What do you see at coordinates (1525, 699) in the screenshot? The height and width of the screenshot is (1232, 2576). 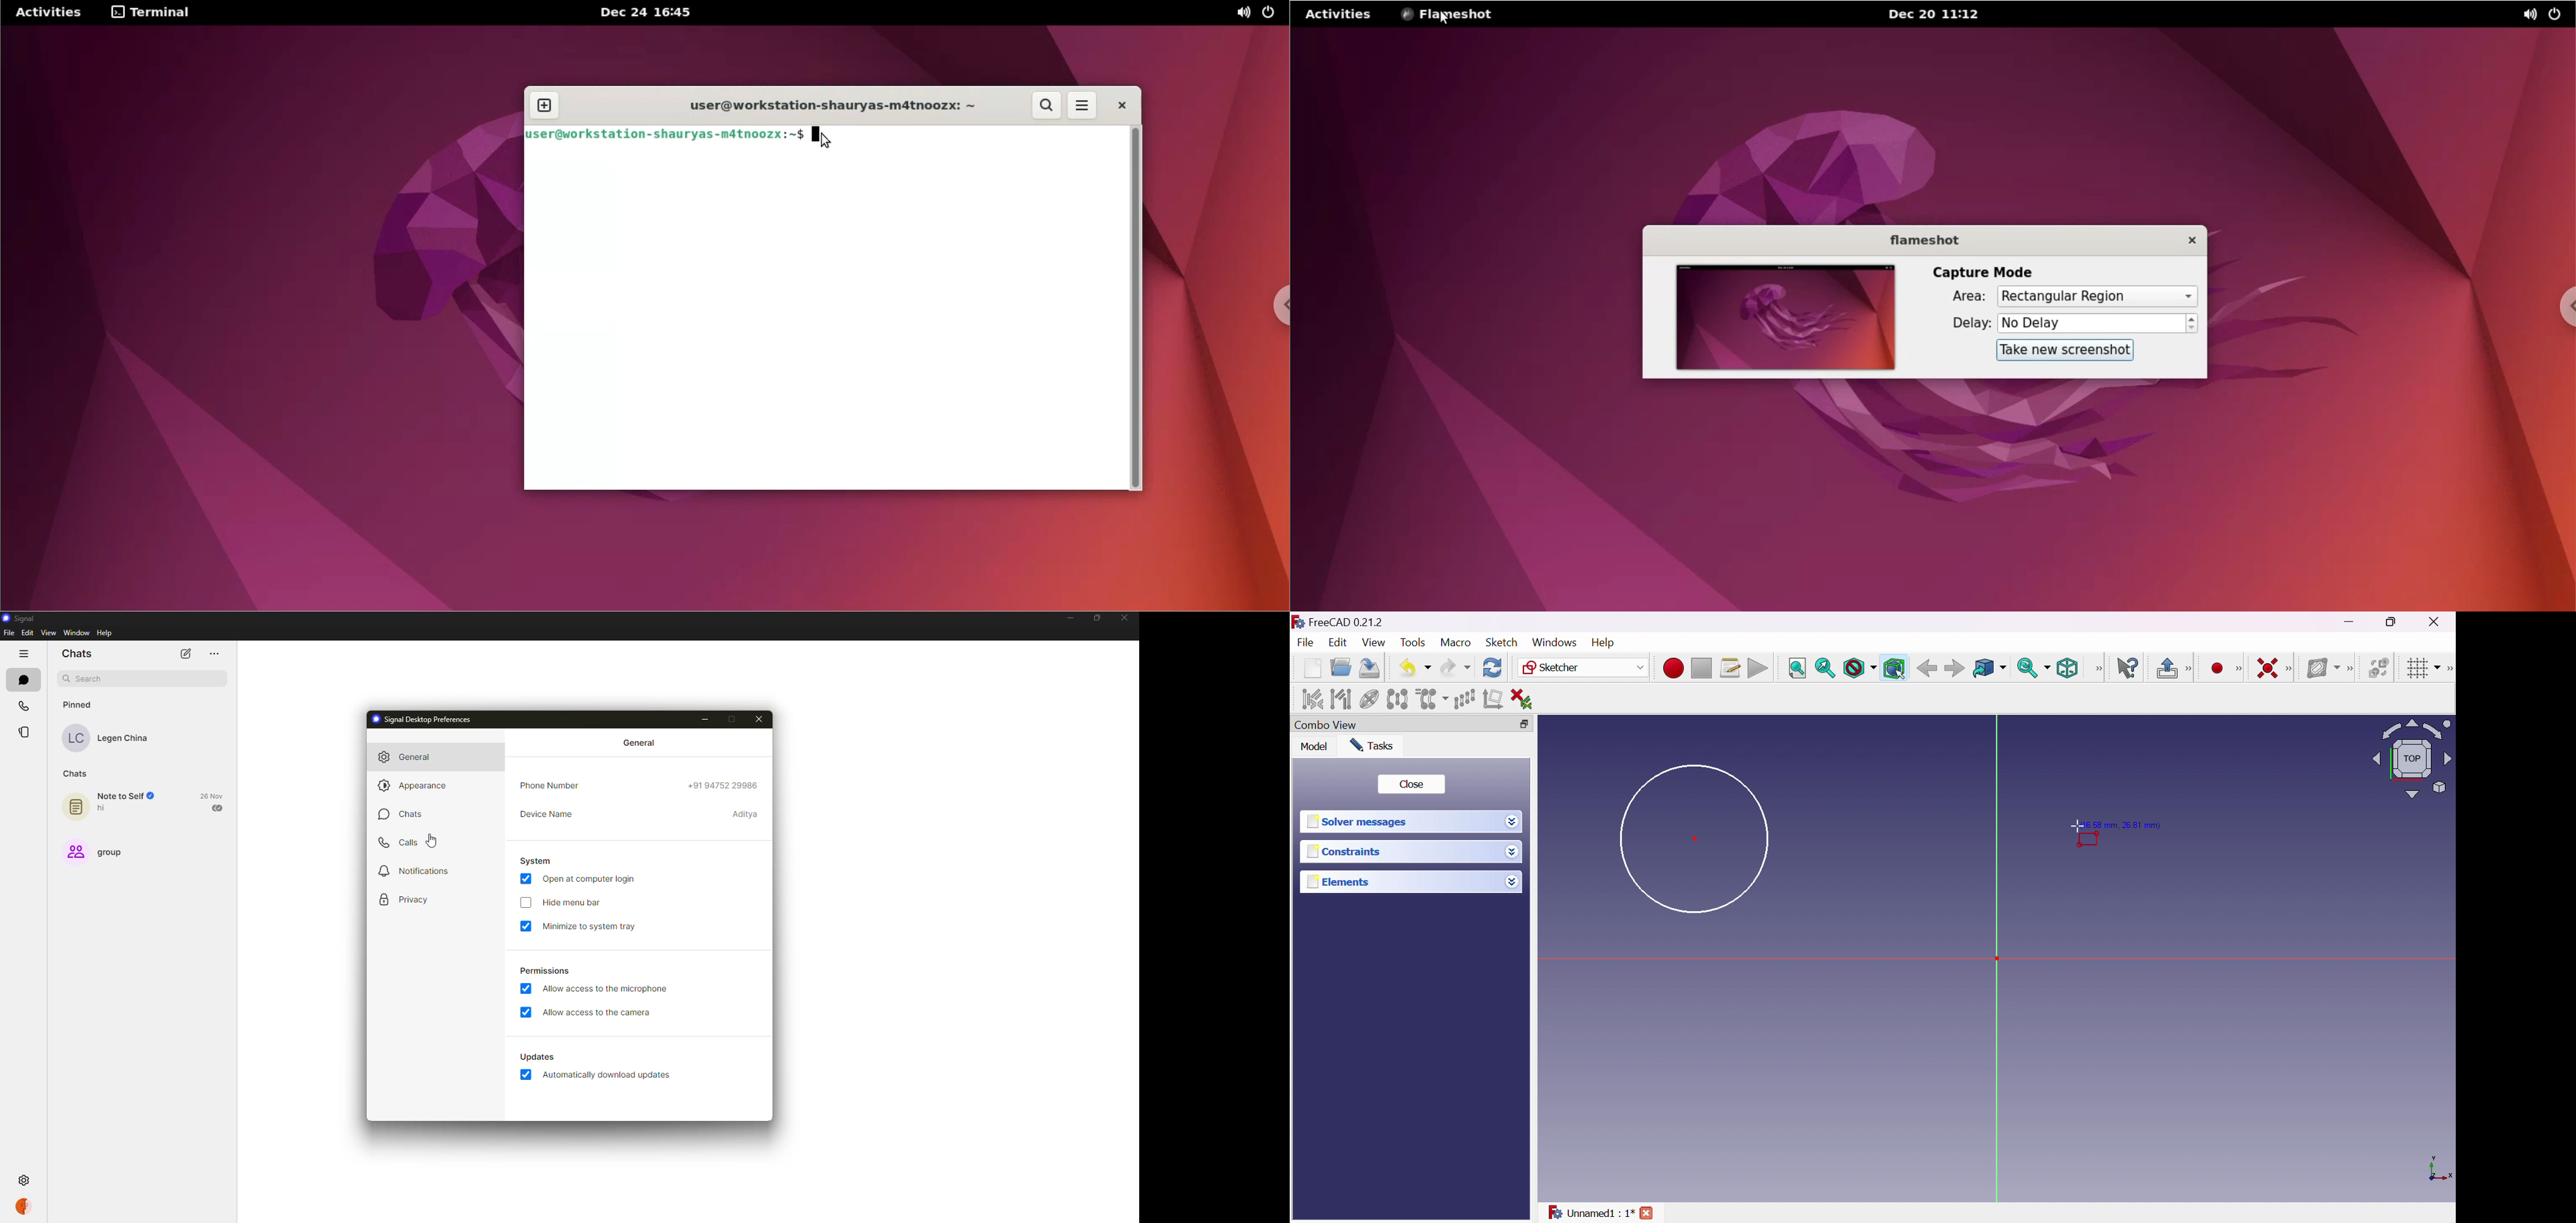 I see `Delete all constraints` at bounding box center [1525, 699].